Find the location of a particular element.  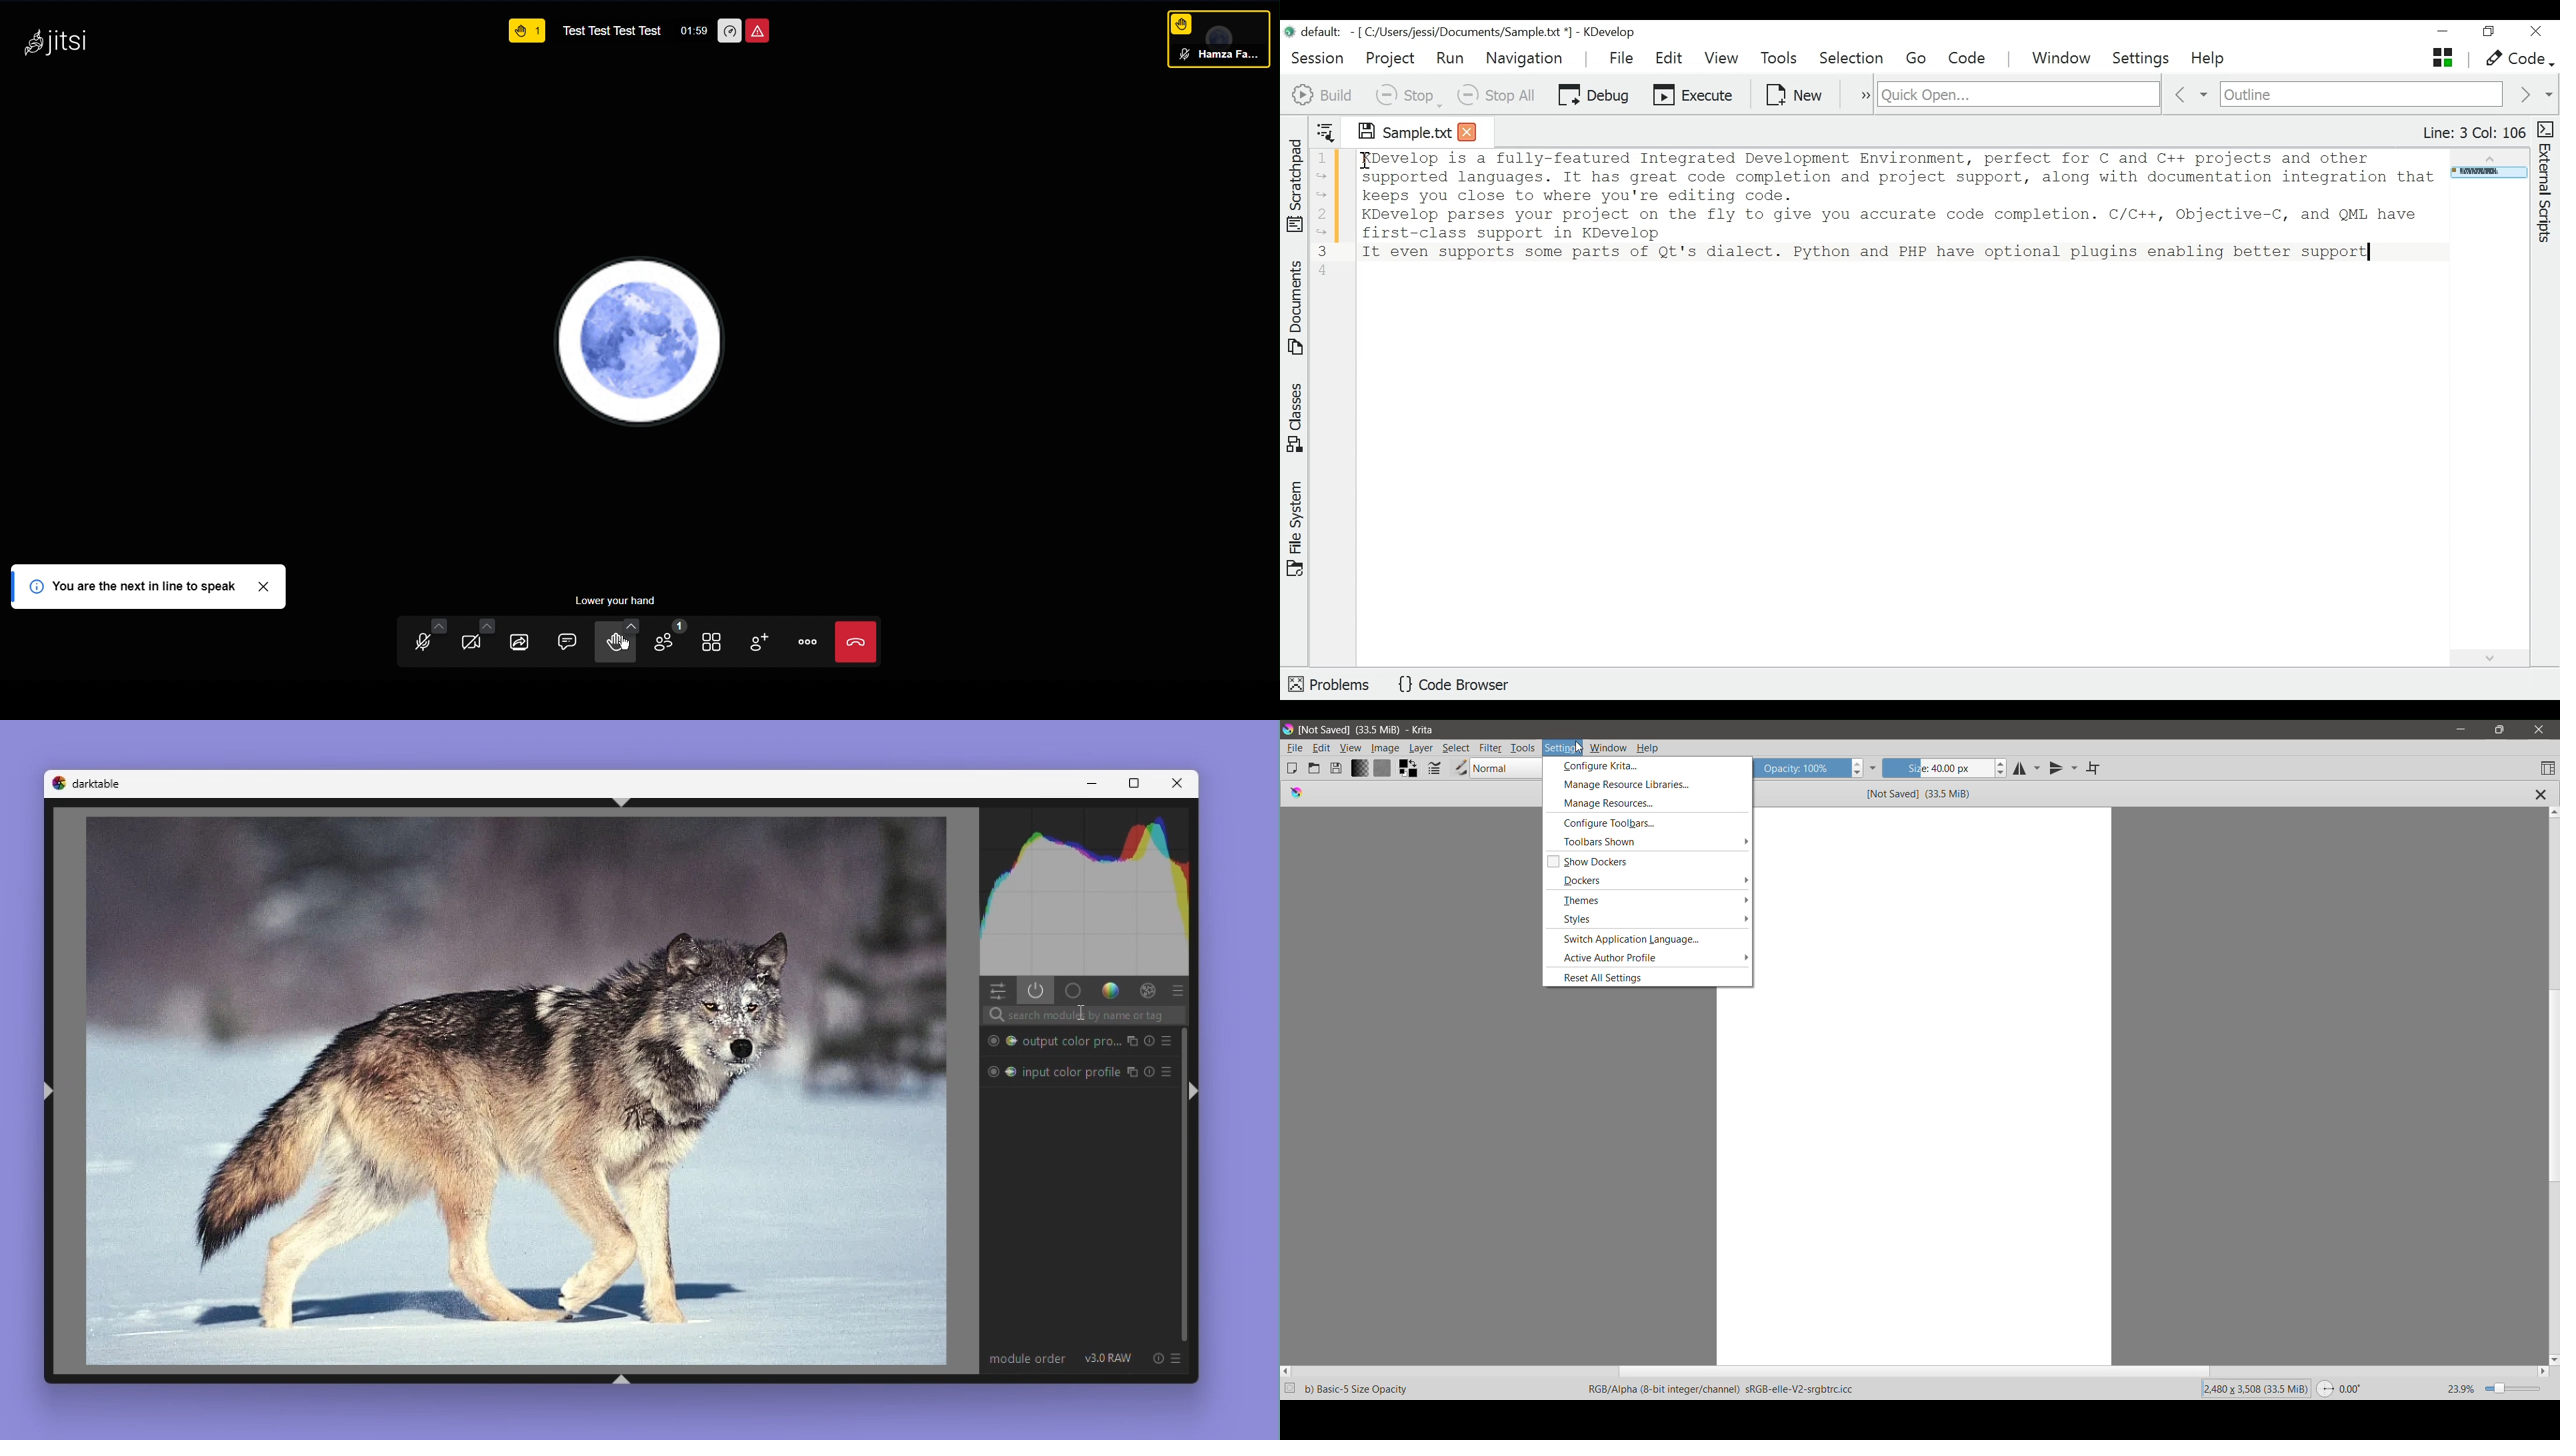

Audio is located at coordinates (422, 641).